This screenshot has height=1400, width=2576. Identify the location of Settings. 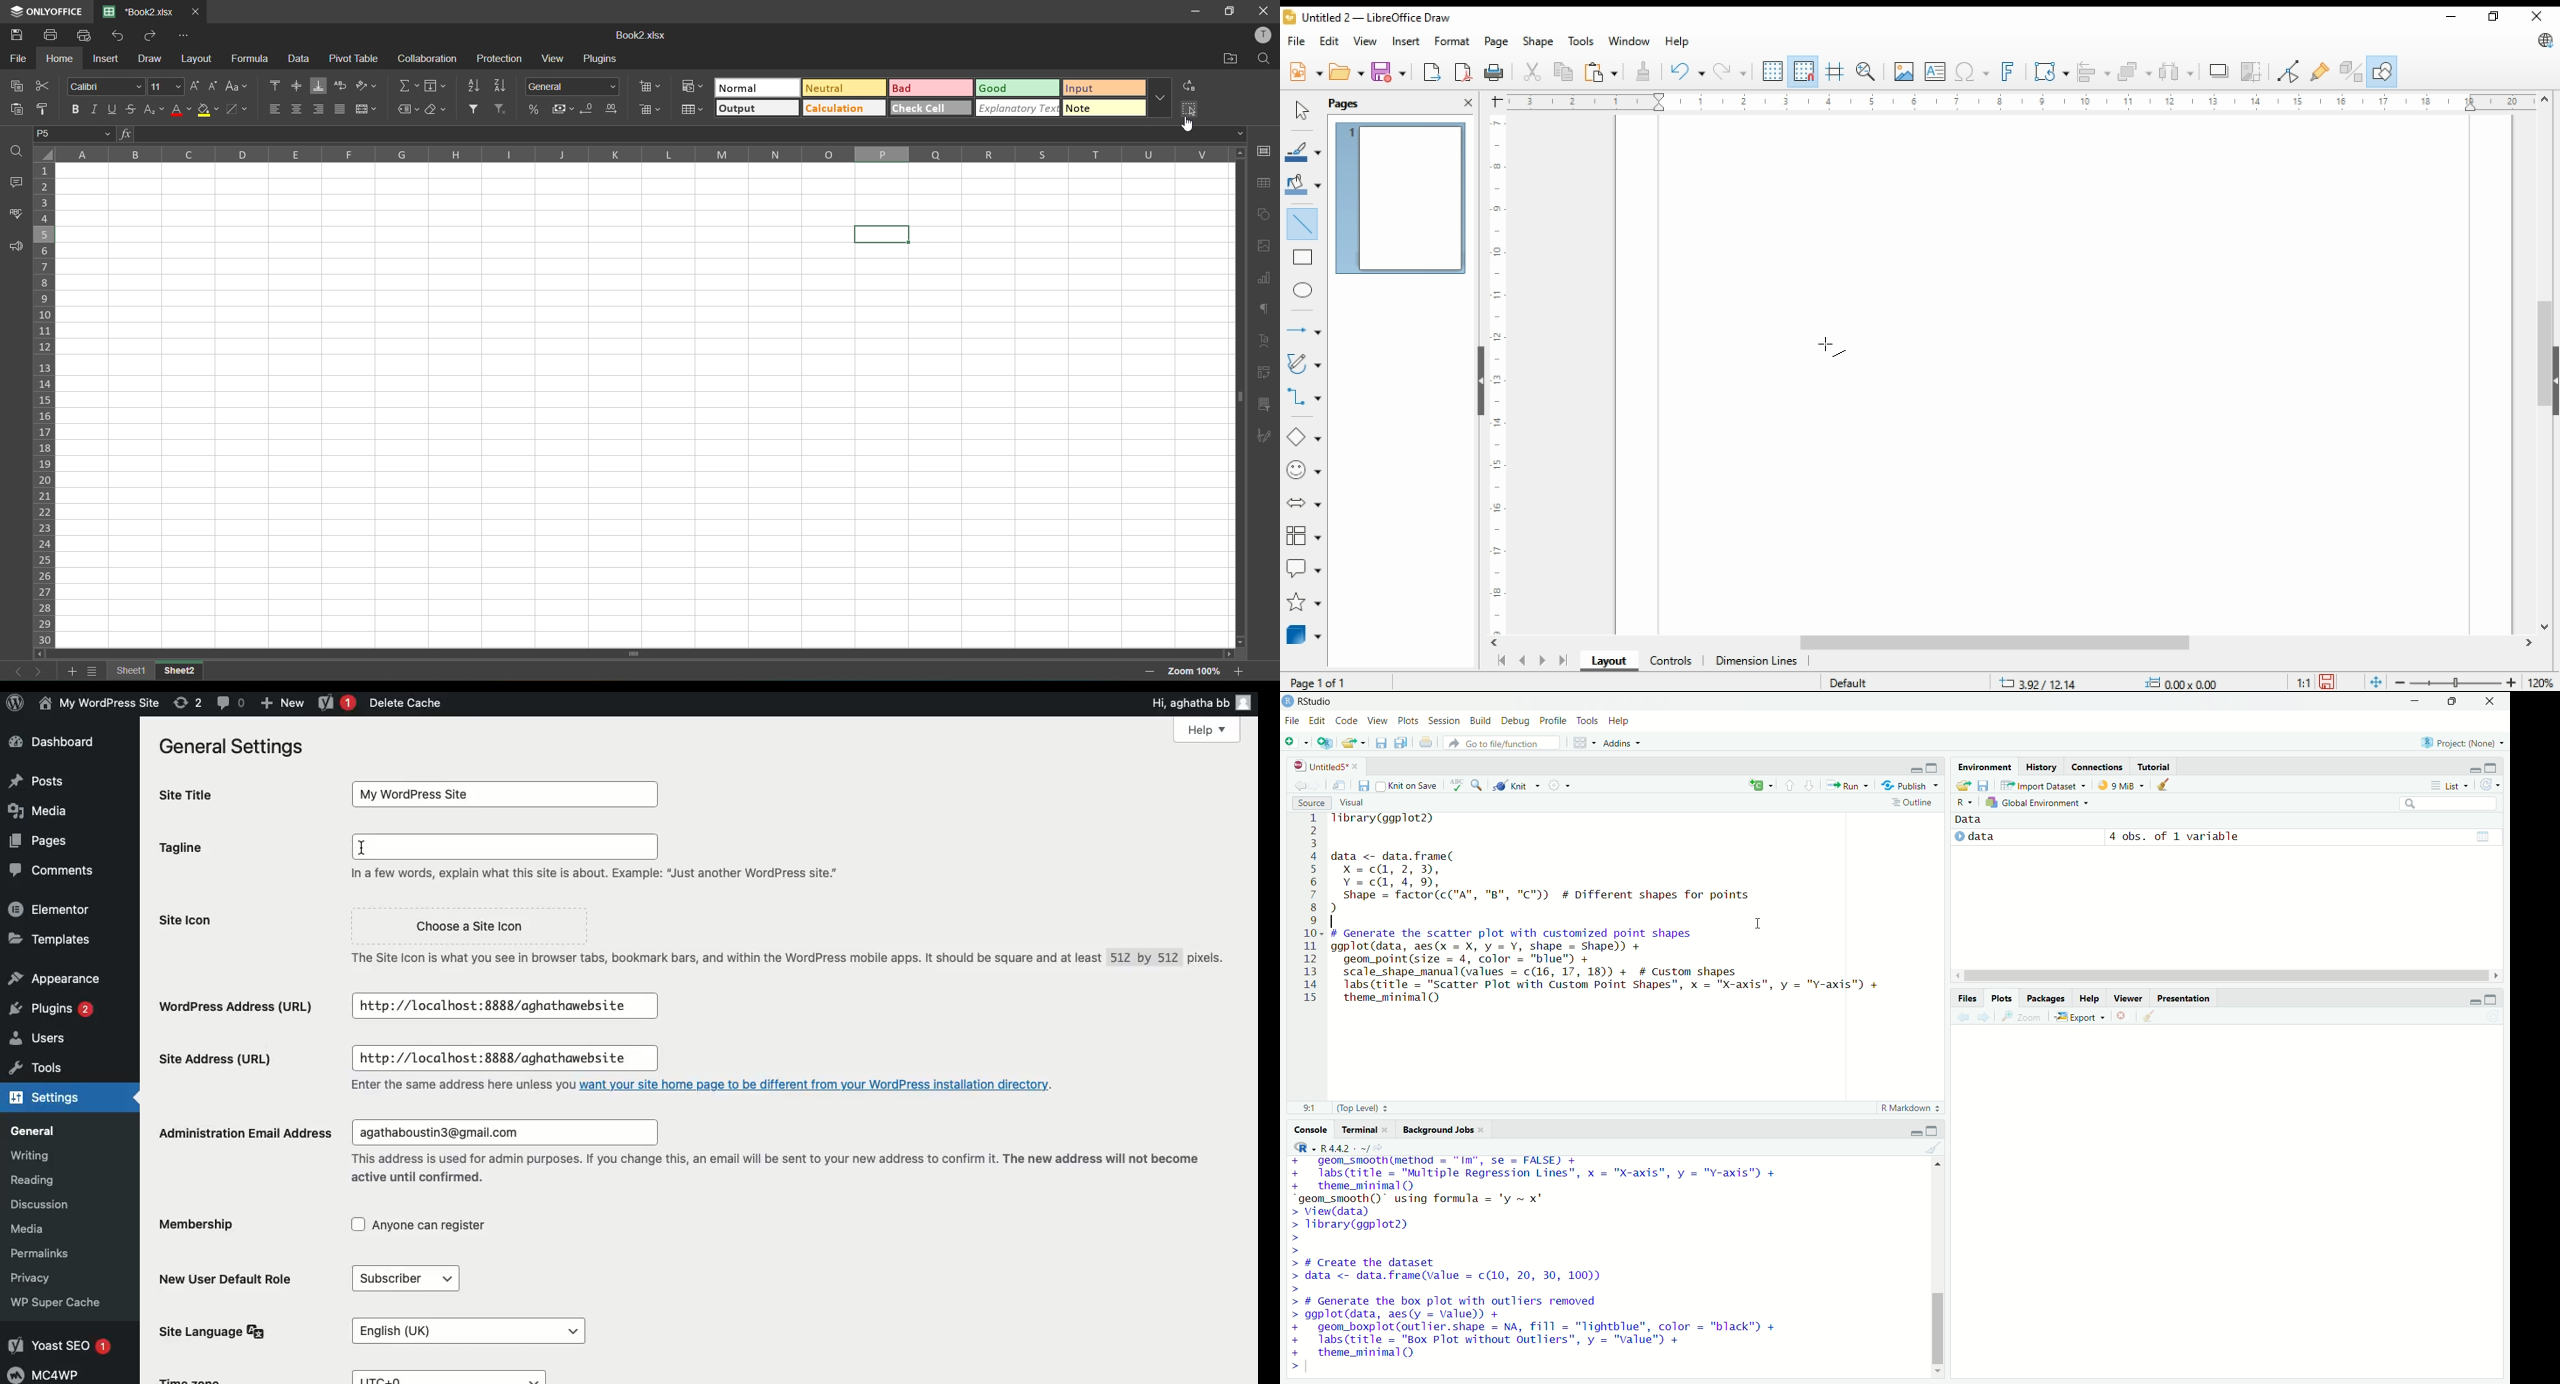
(60, 1100).